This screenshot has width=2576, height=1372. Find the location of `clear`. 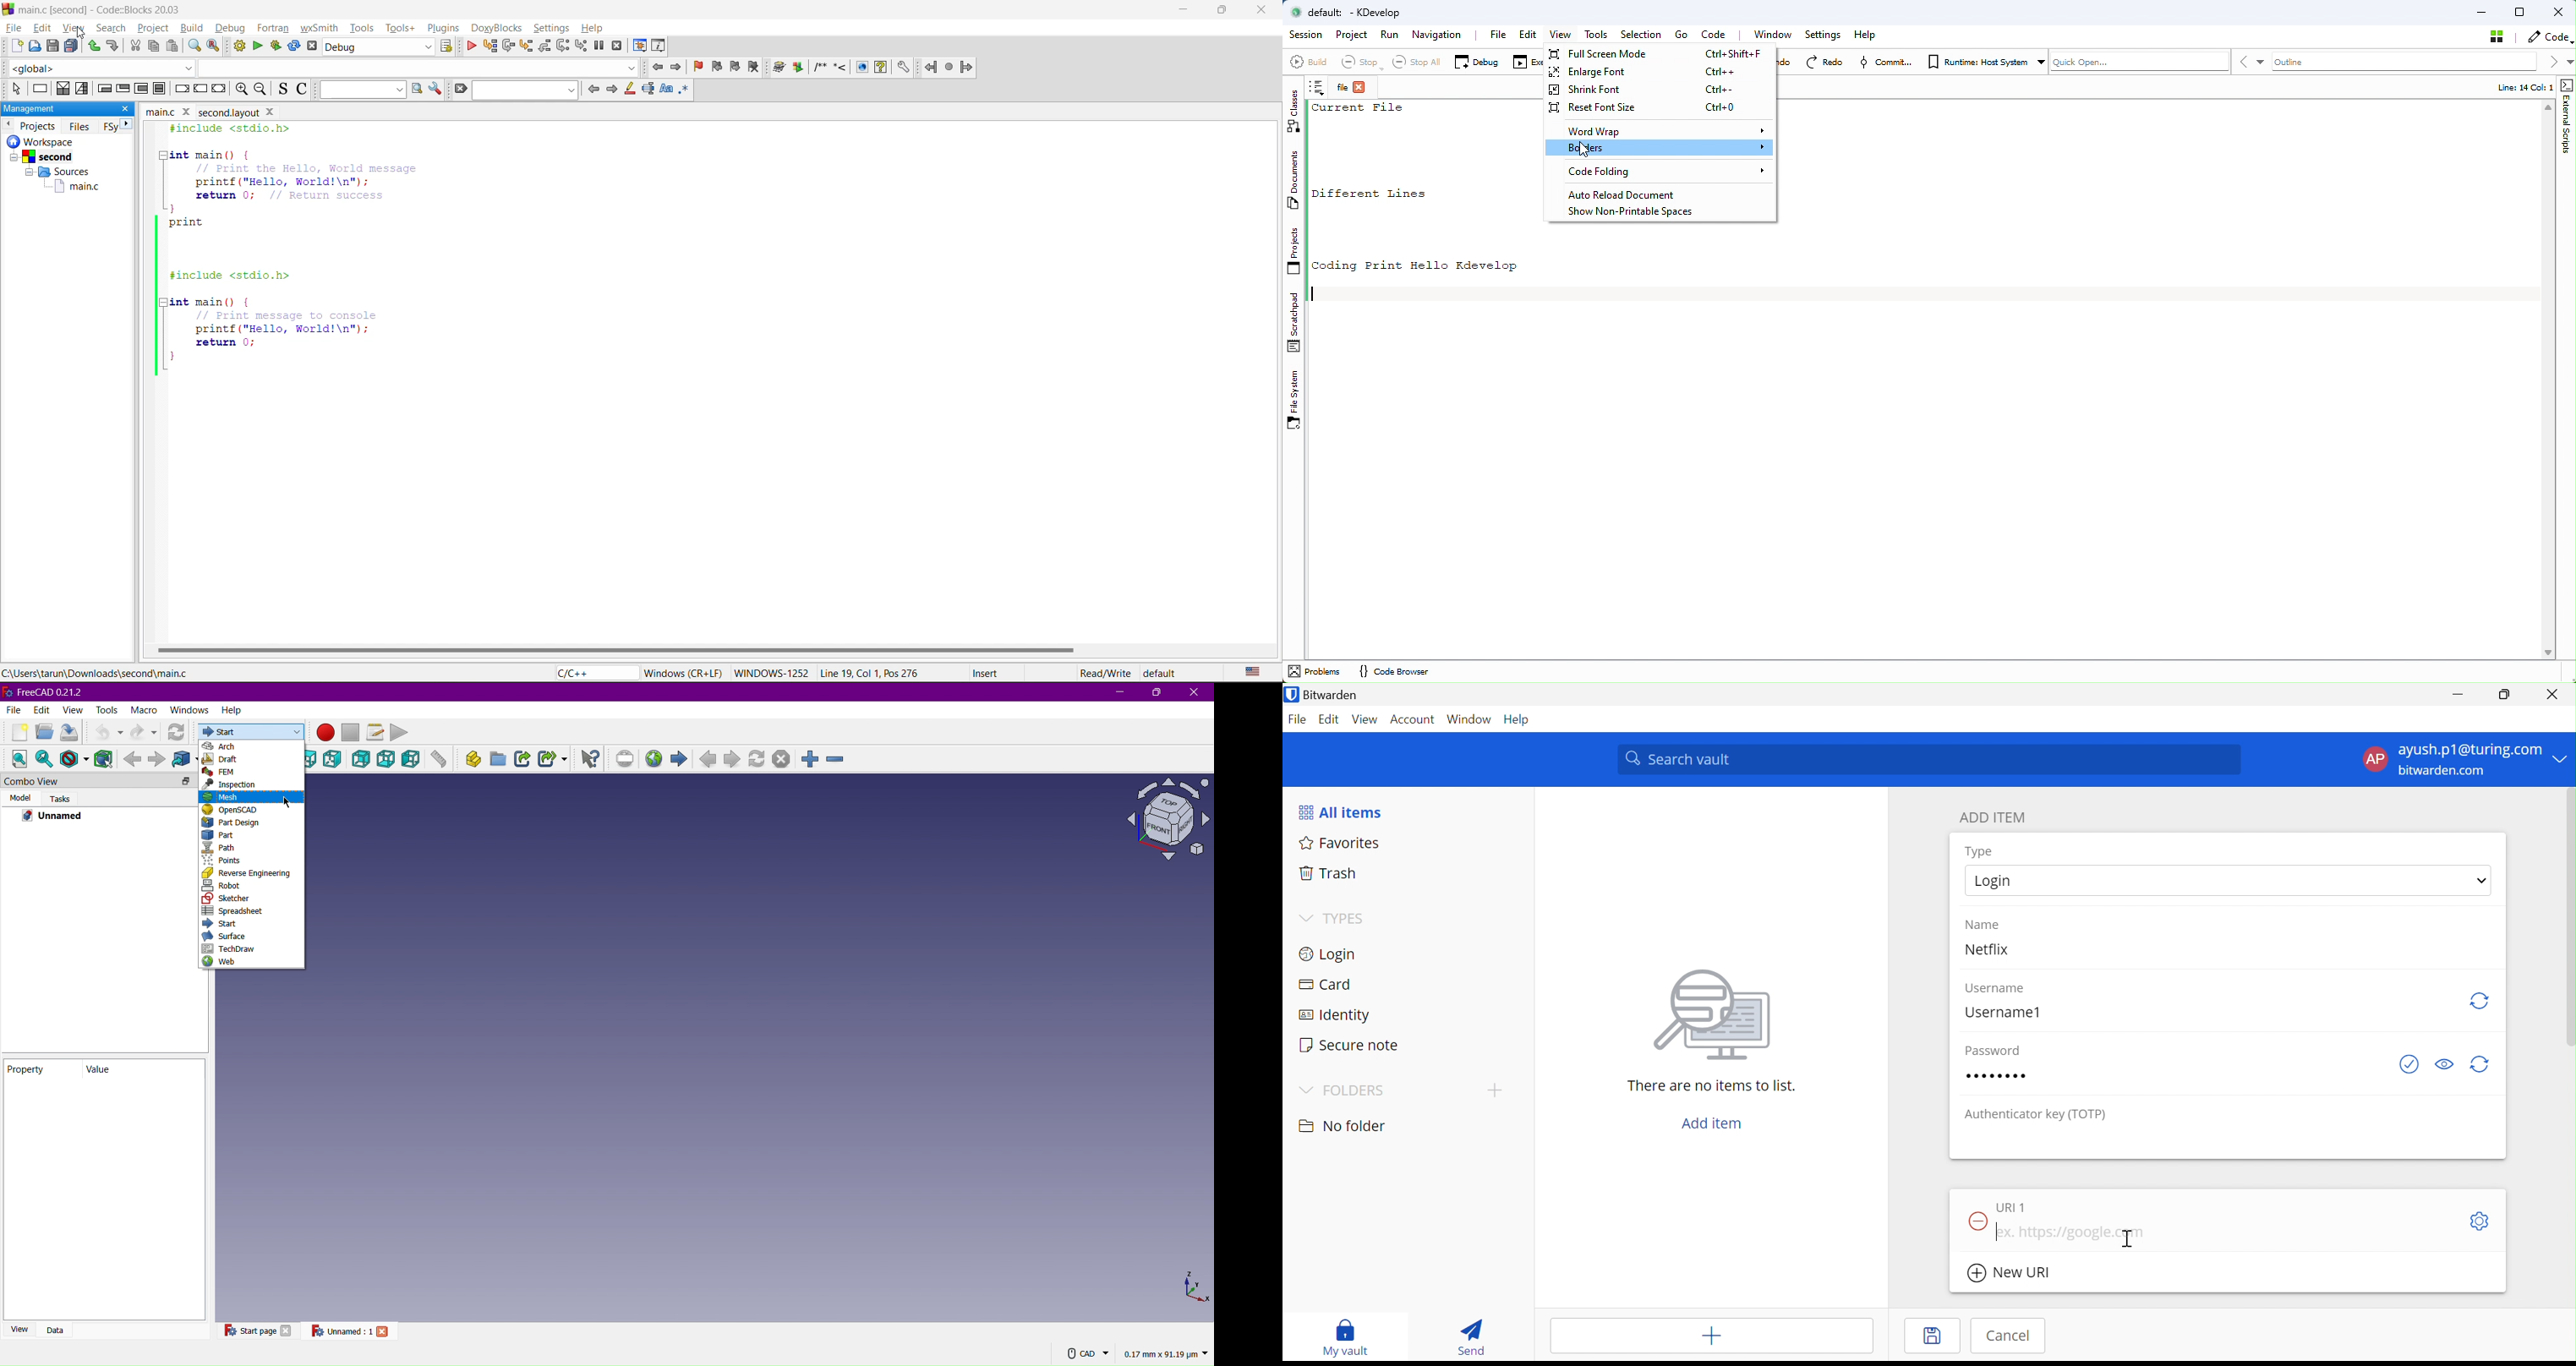

clear is located at coordinates (458, 90).